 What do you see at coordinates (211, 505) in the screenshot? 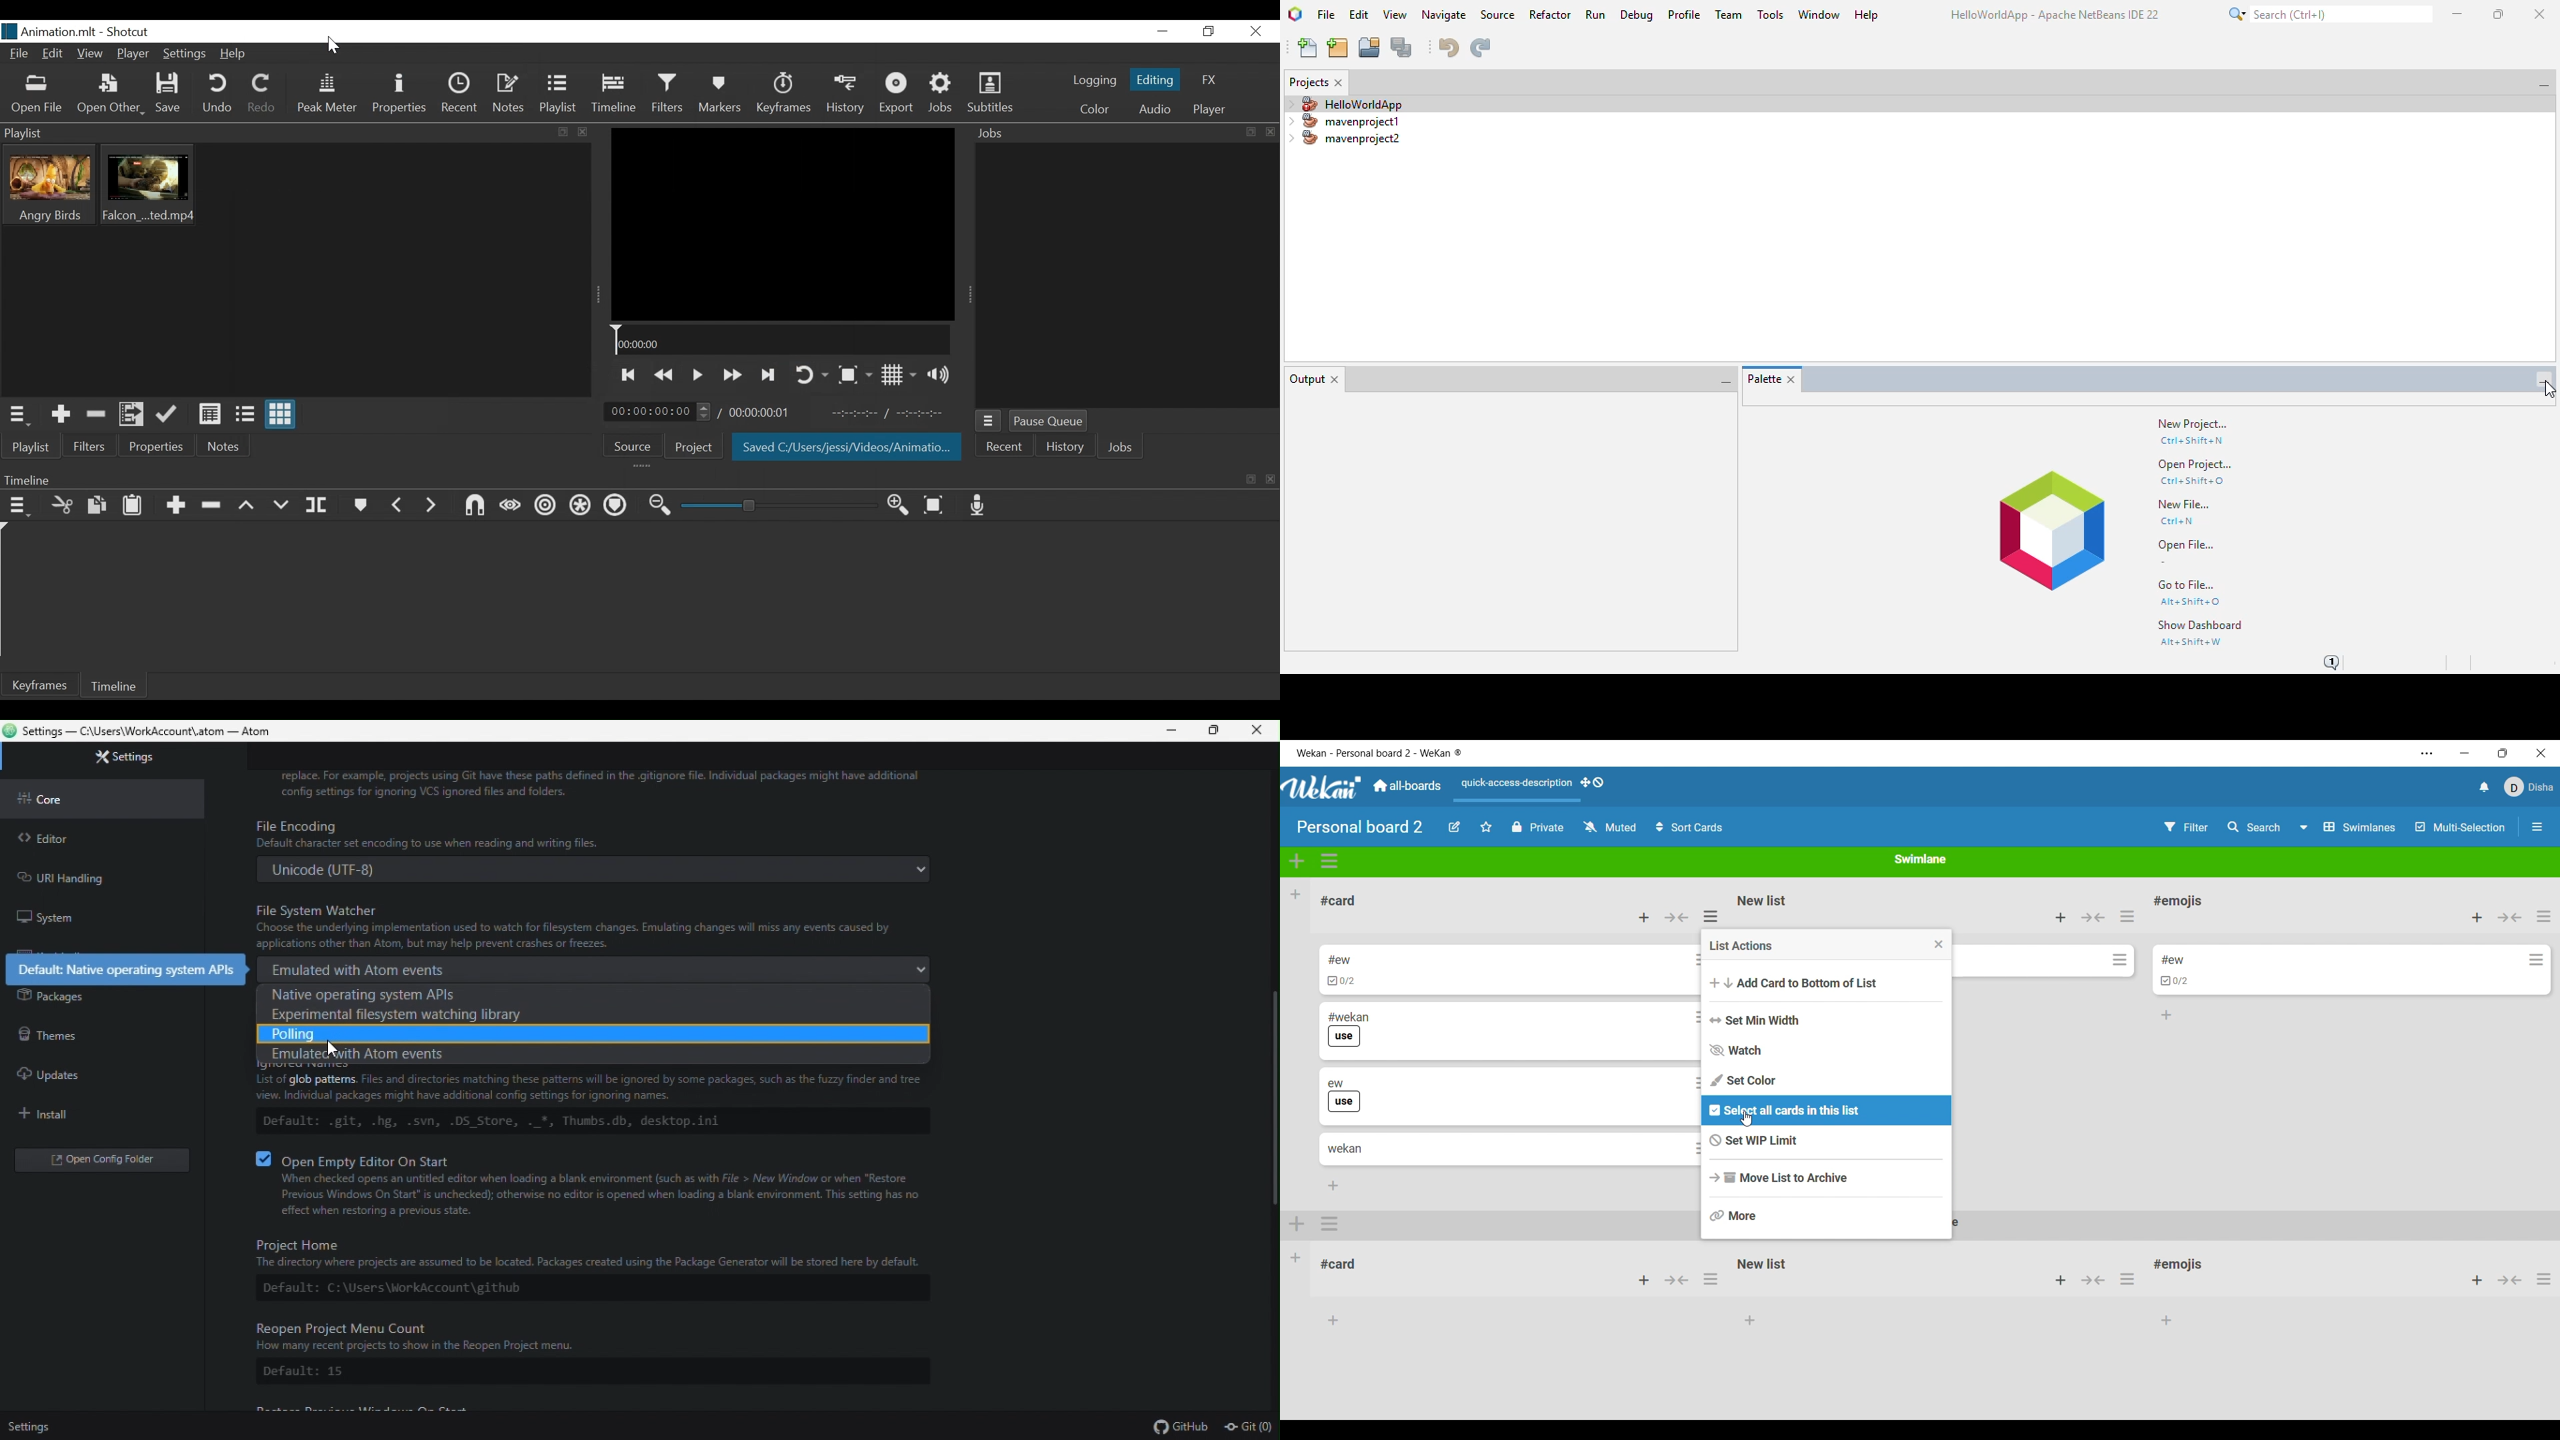
I see `Ripple Delete` at bounding box center [211, 505].